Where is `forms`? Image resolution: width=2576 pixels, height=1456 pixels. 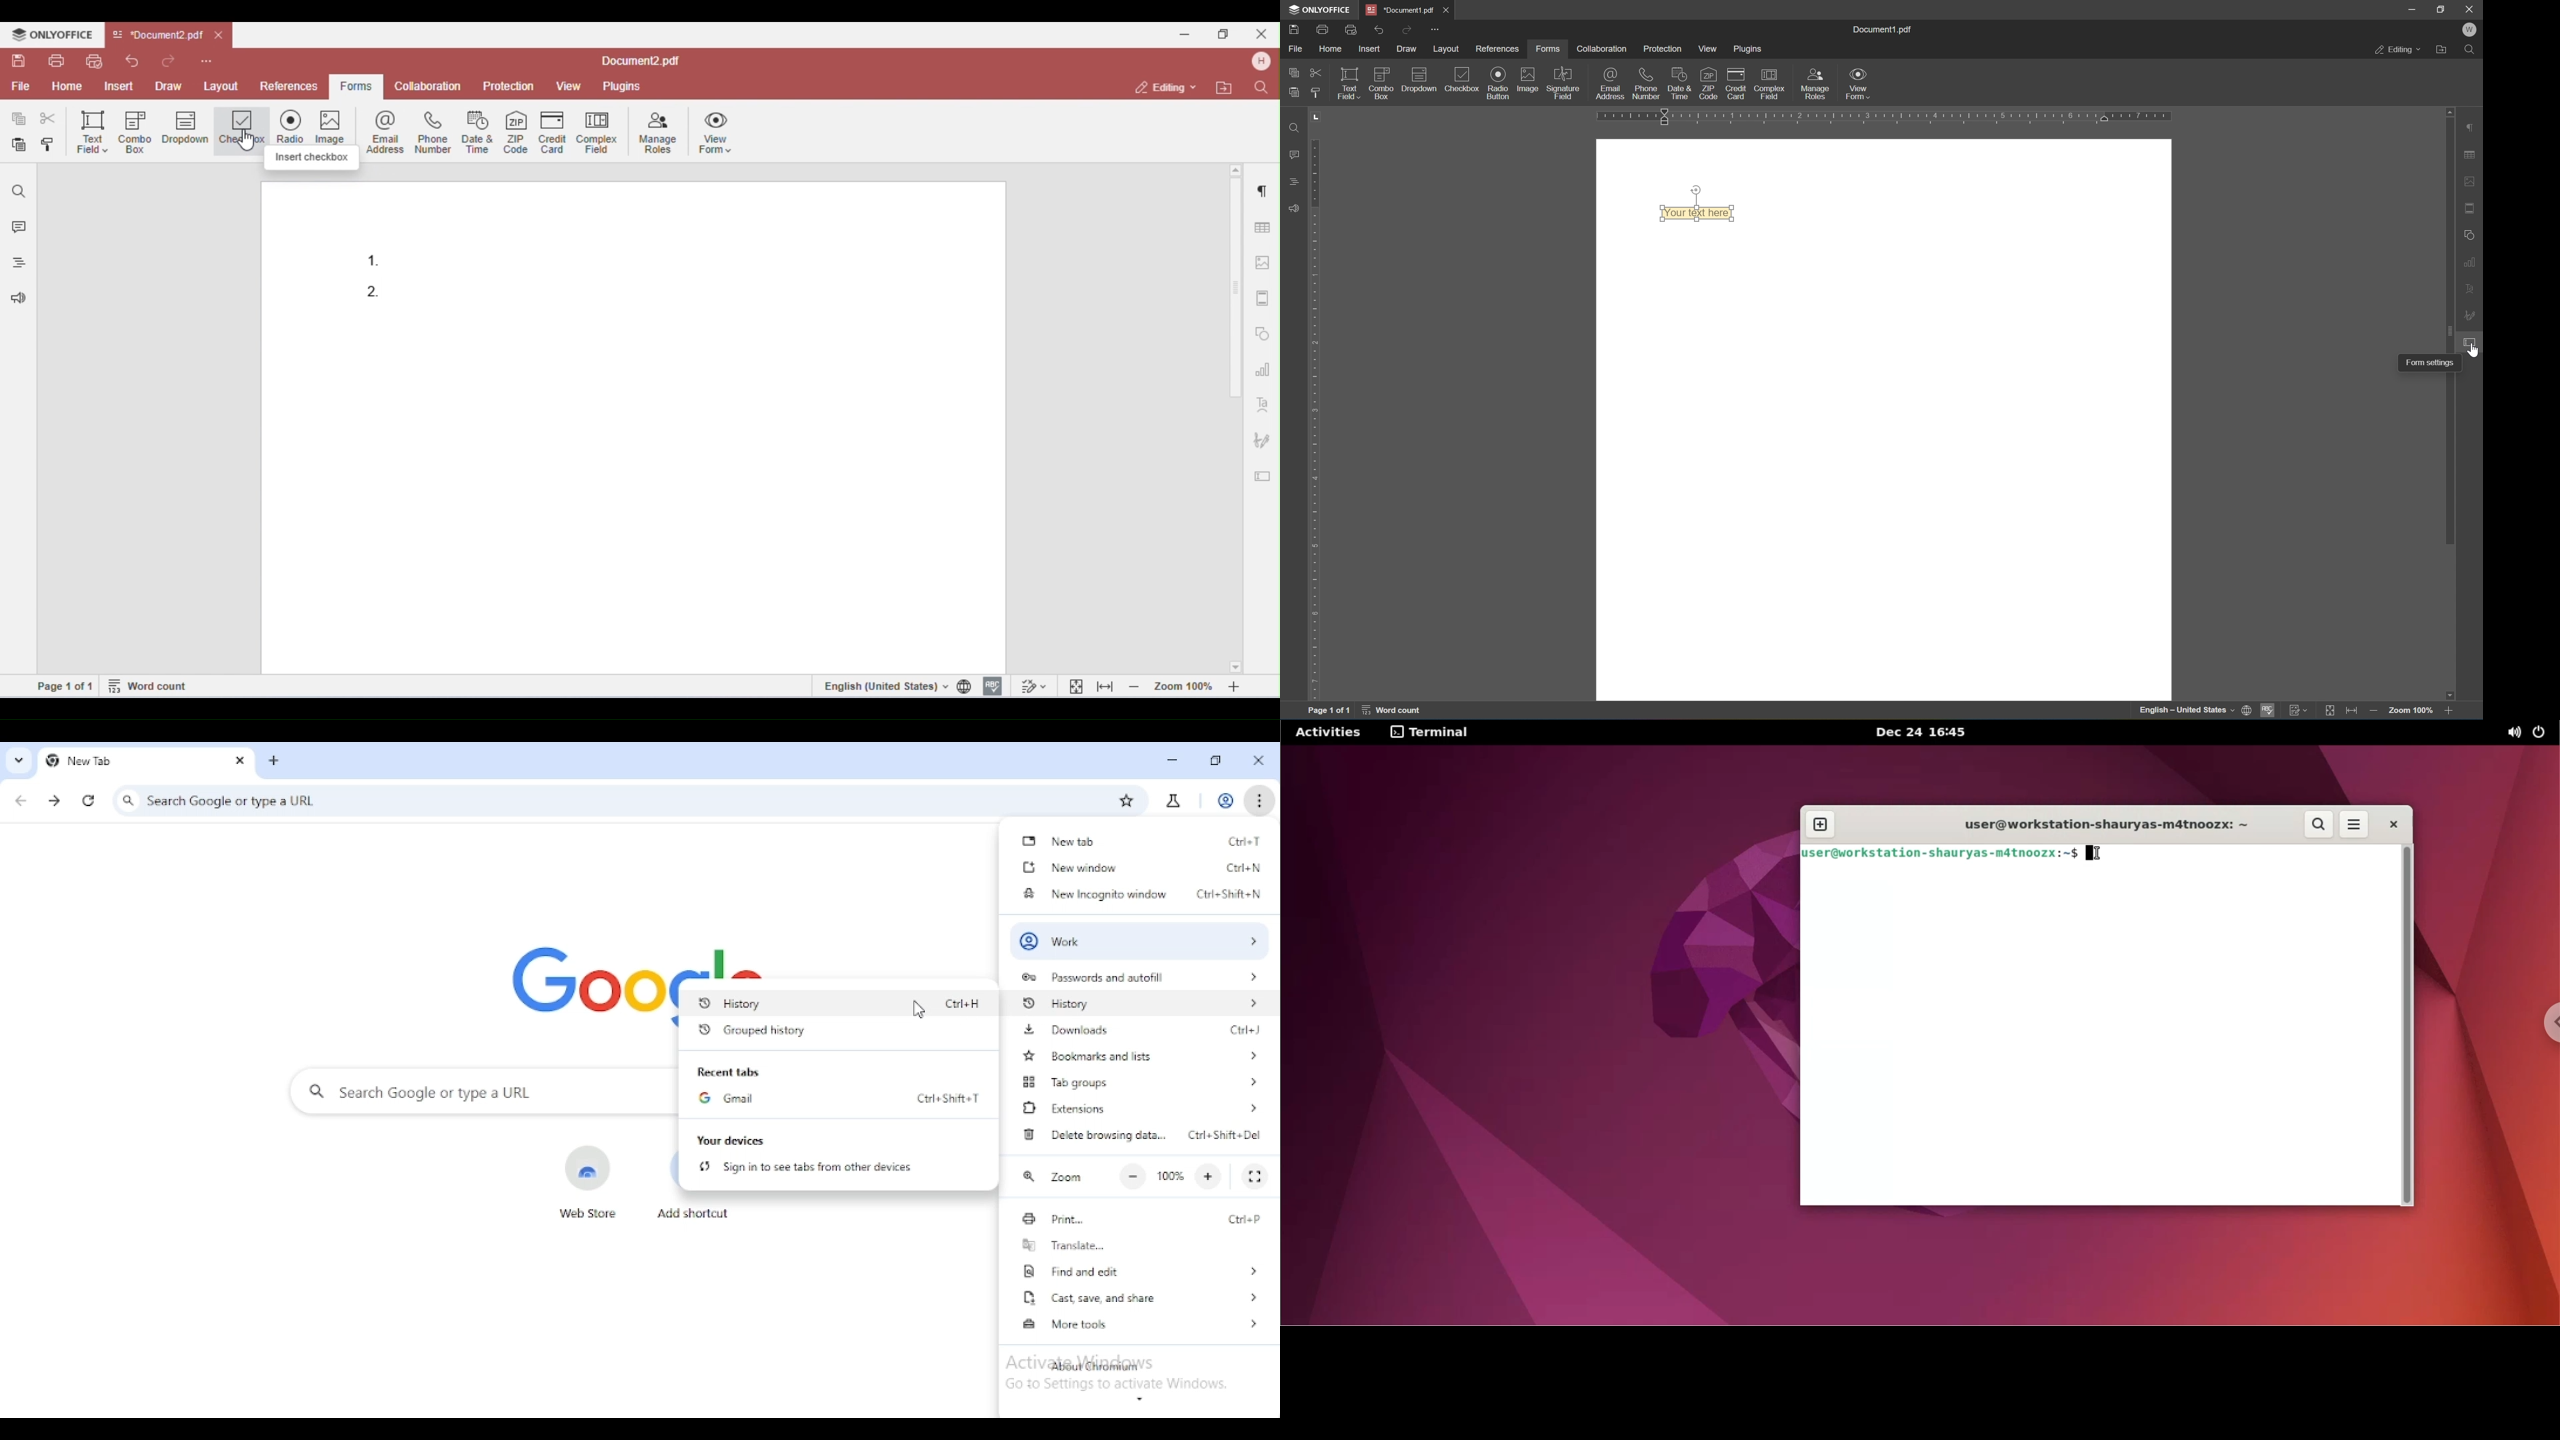 forms is located at coordinates (1549, 48).